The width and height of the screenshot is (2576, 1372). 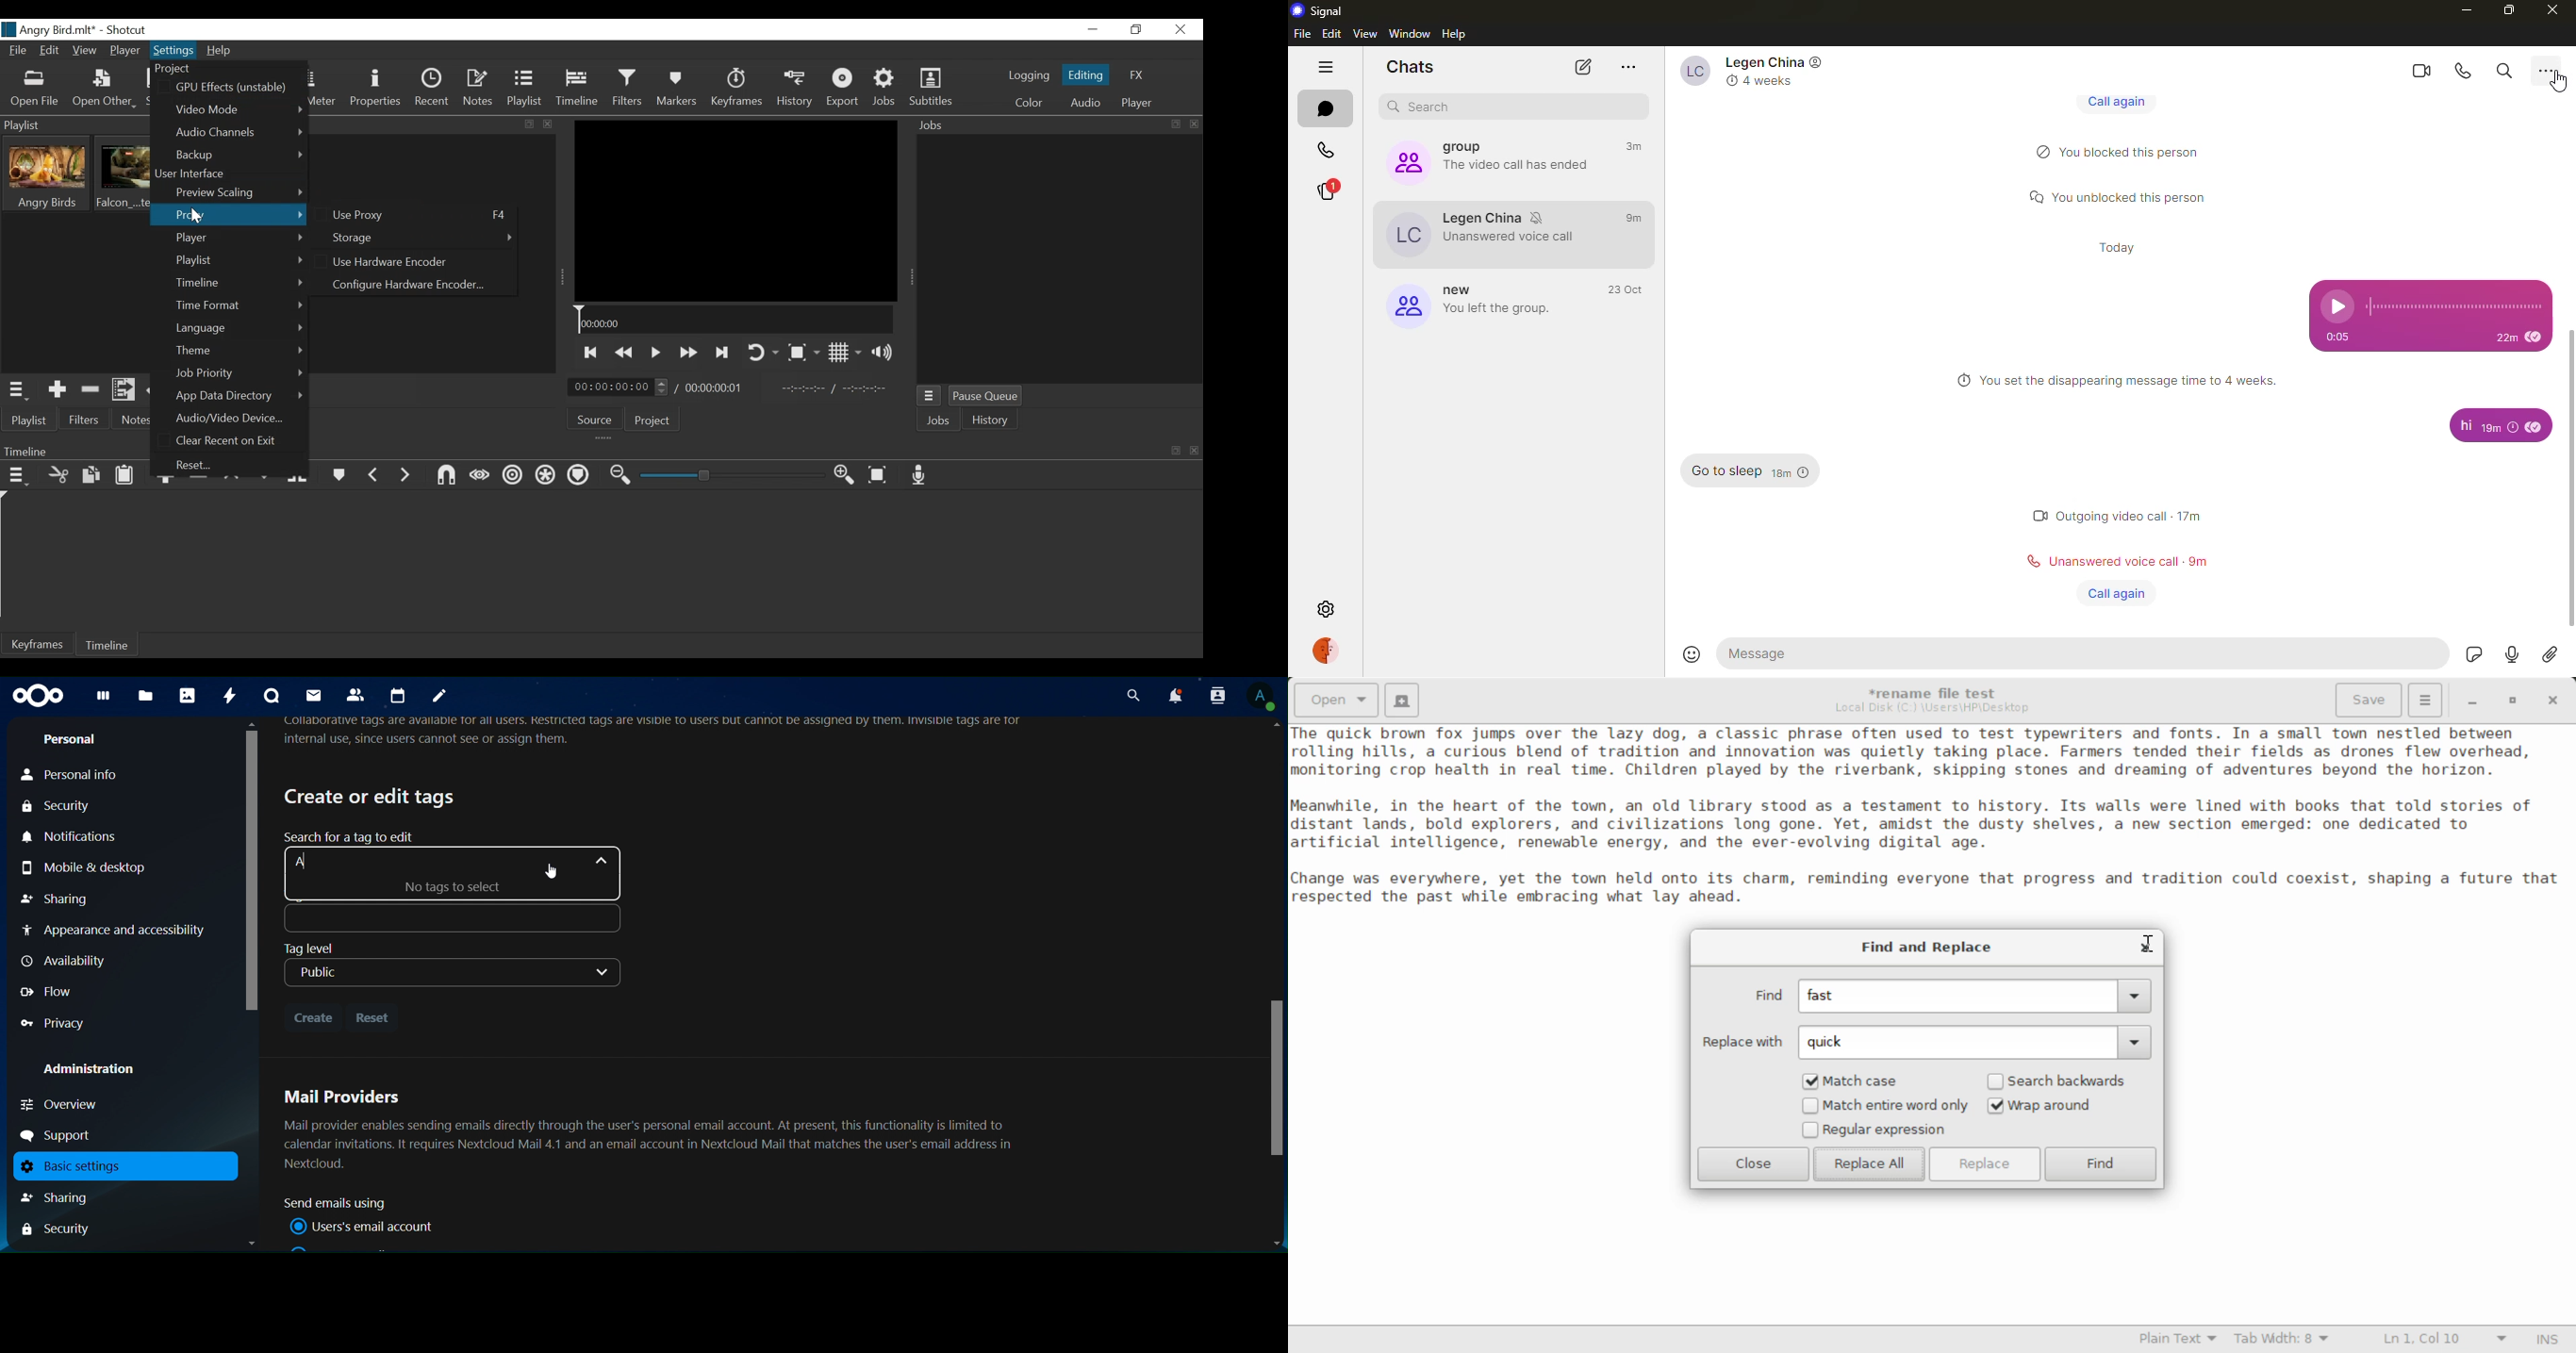 What do you see at coordinates (1030, 103) in the screenshot?
I see `Color` at bounding box center [1030, 103].